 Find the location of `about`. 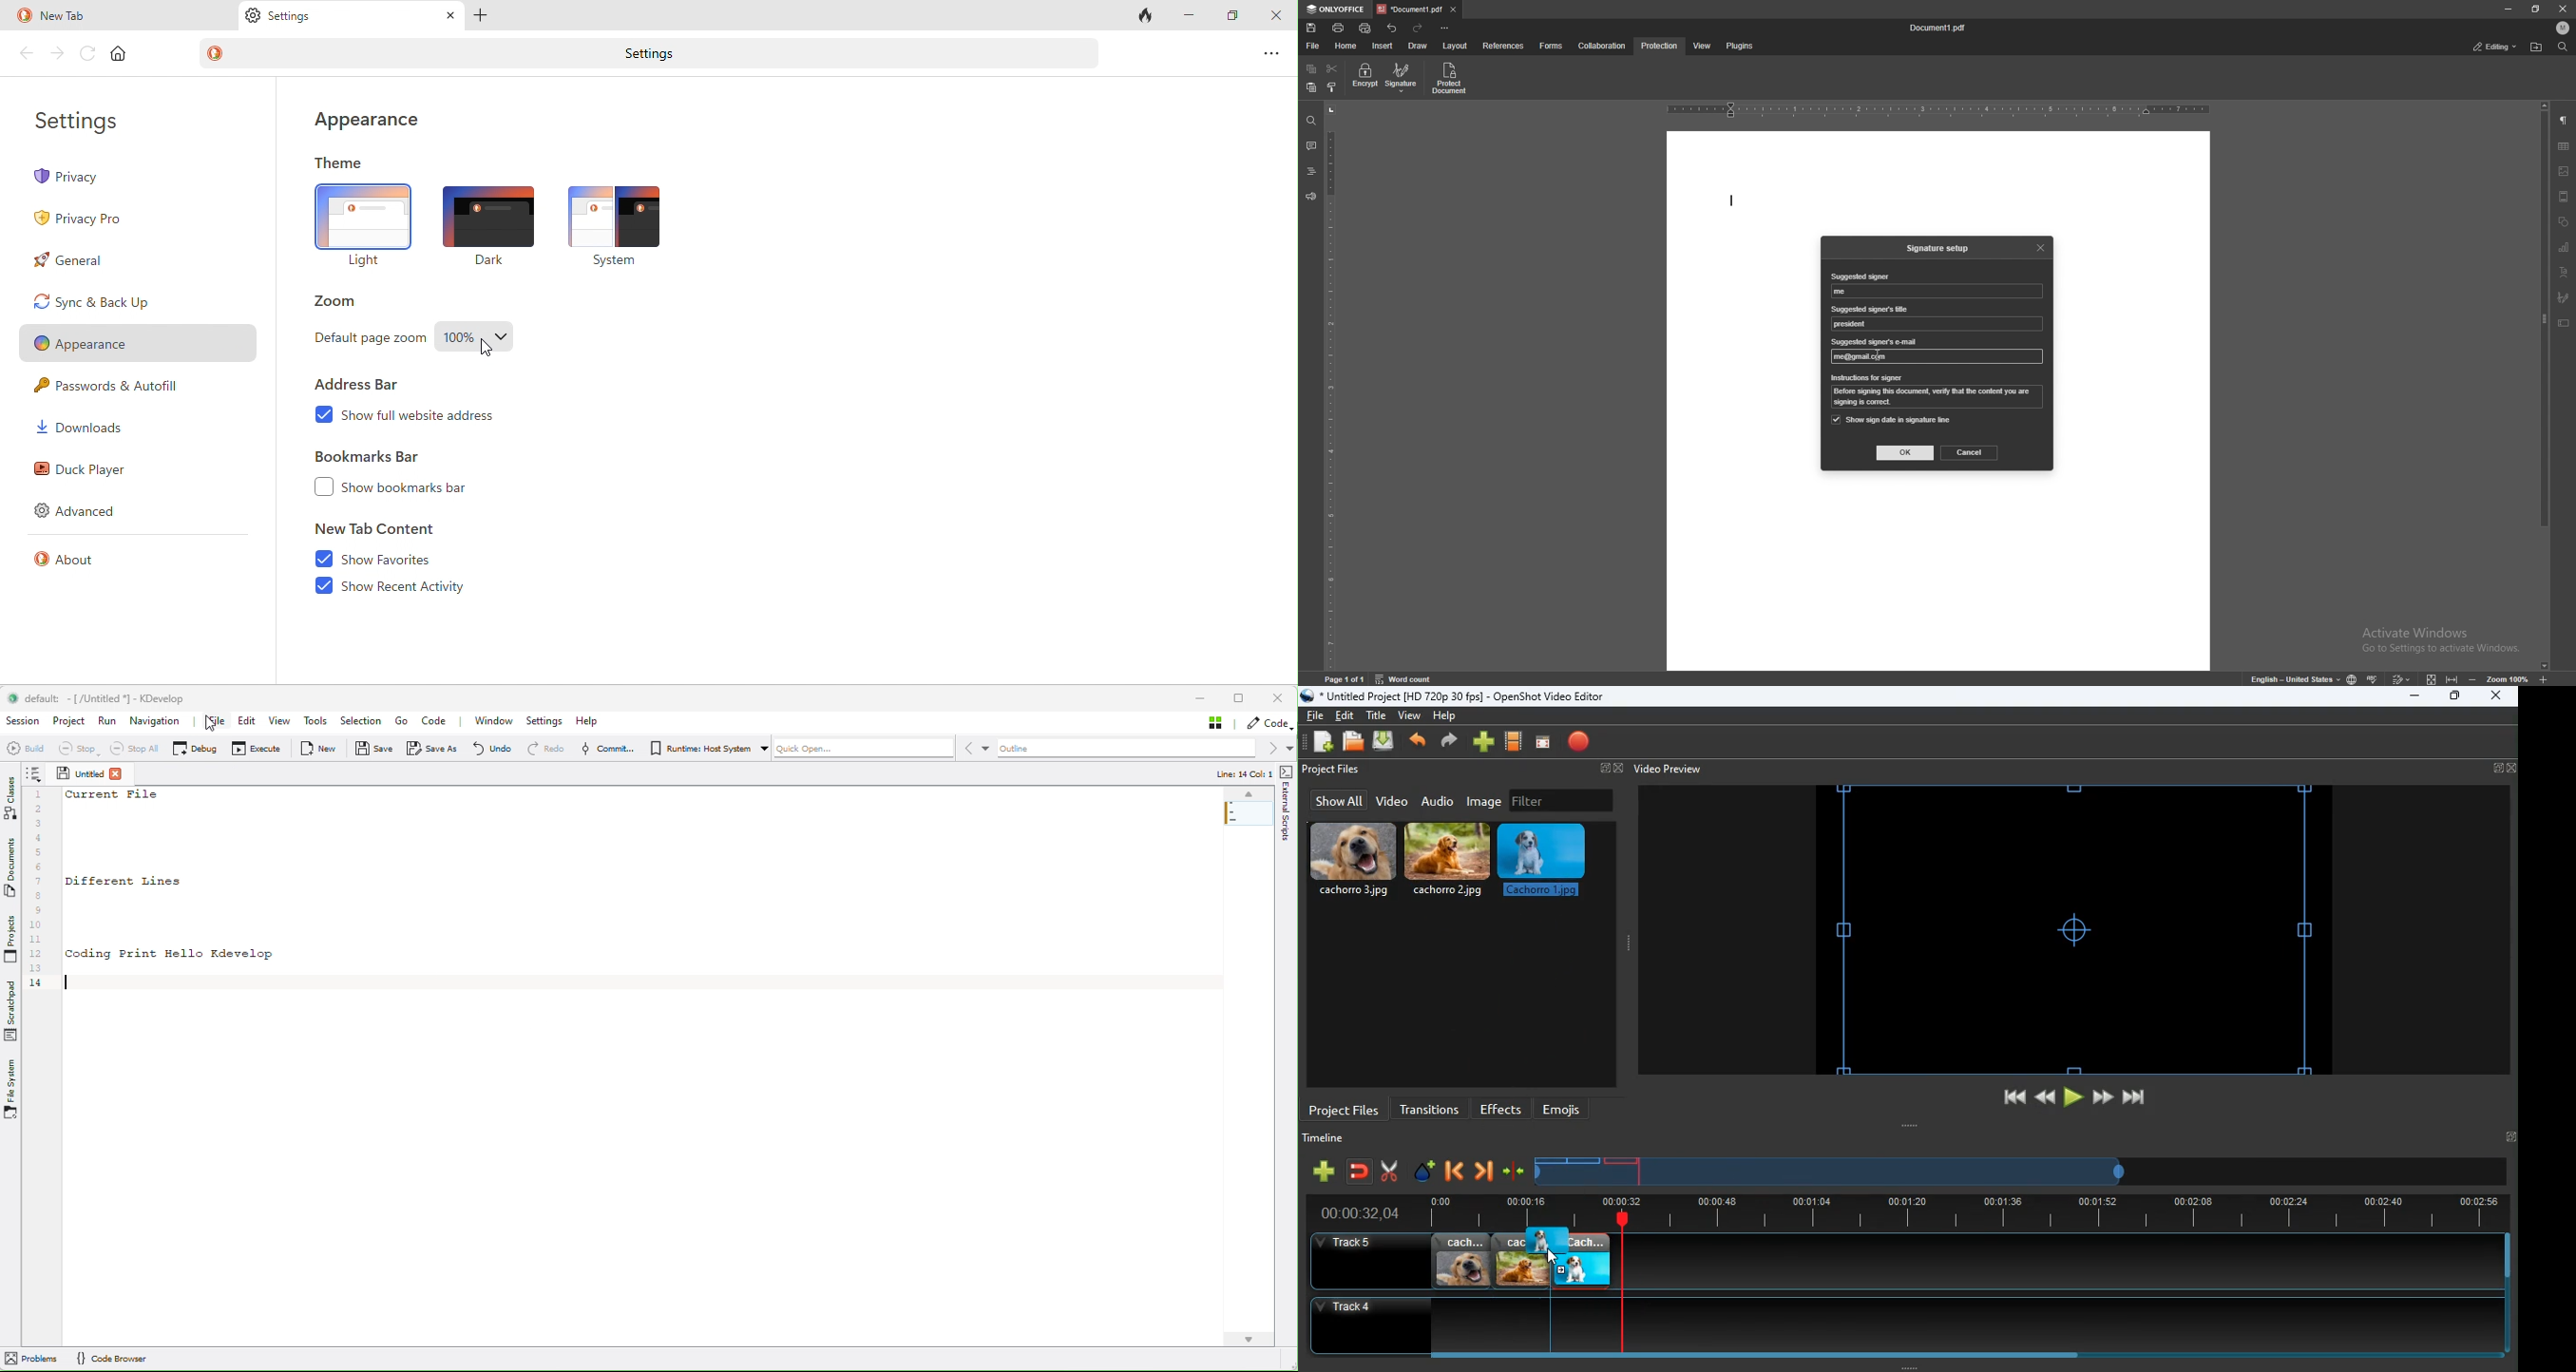

about is located at coordinates (76, 562).